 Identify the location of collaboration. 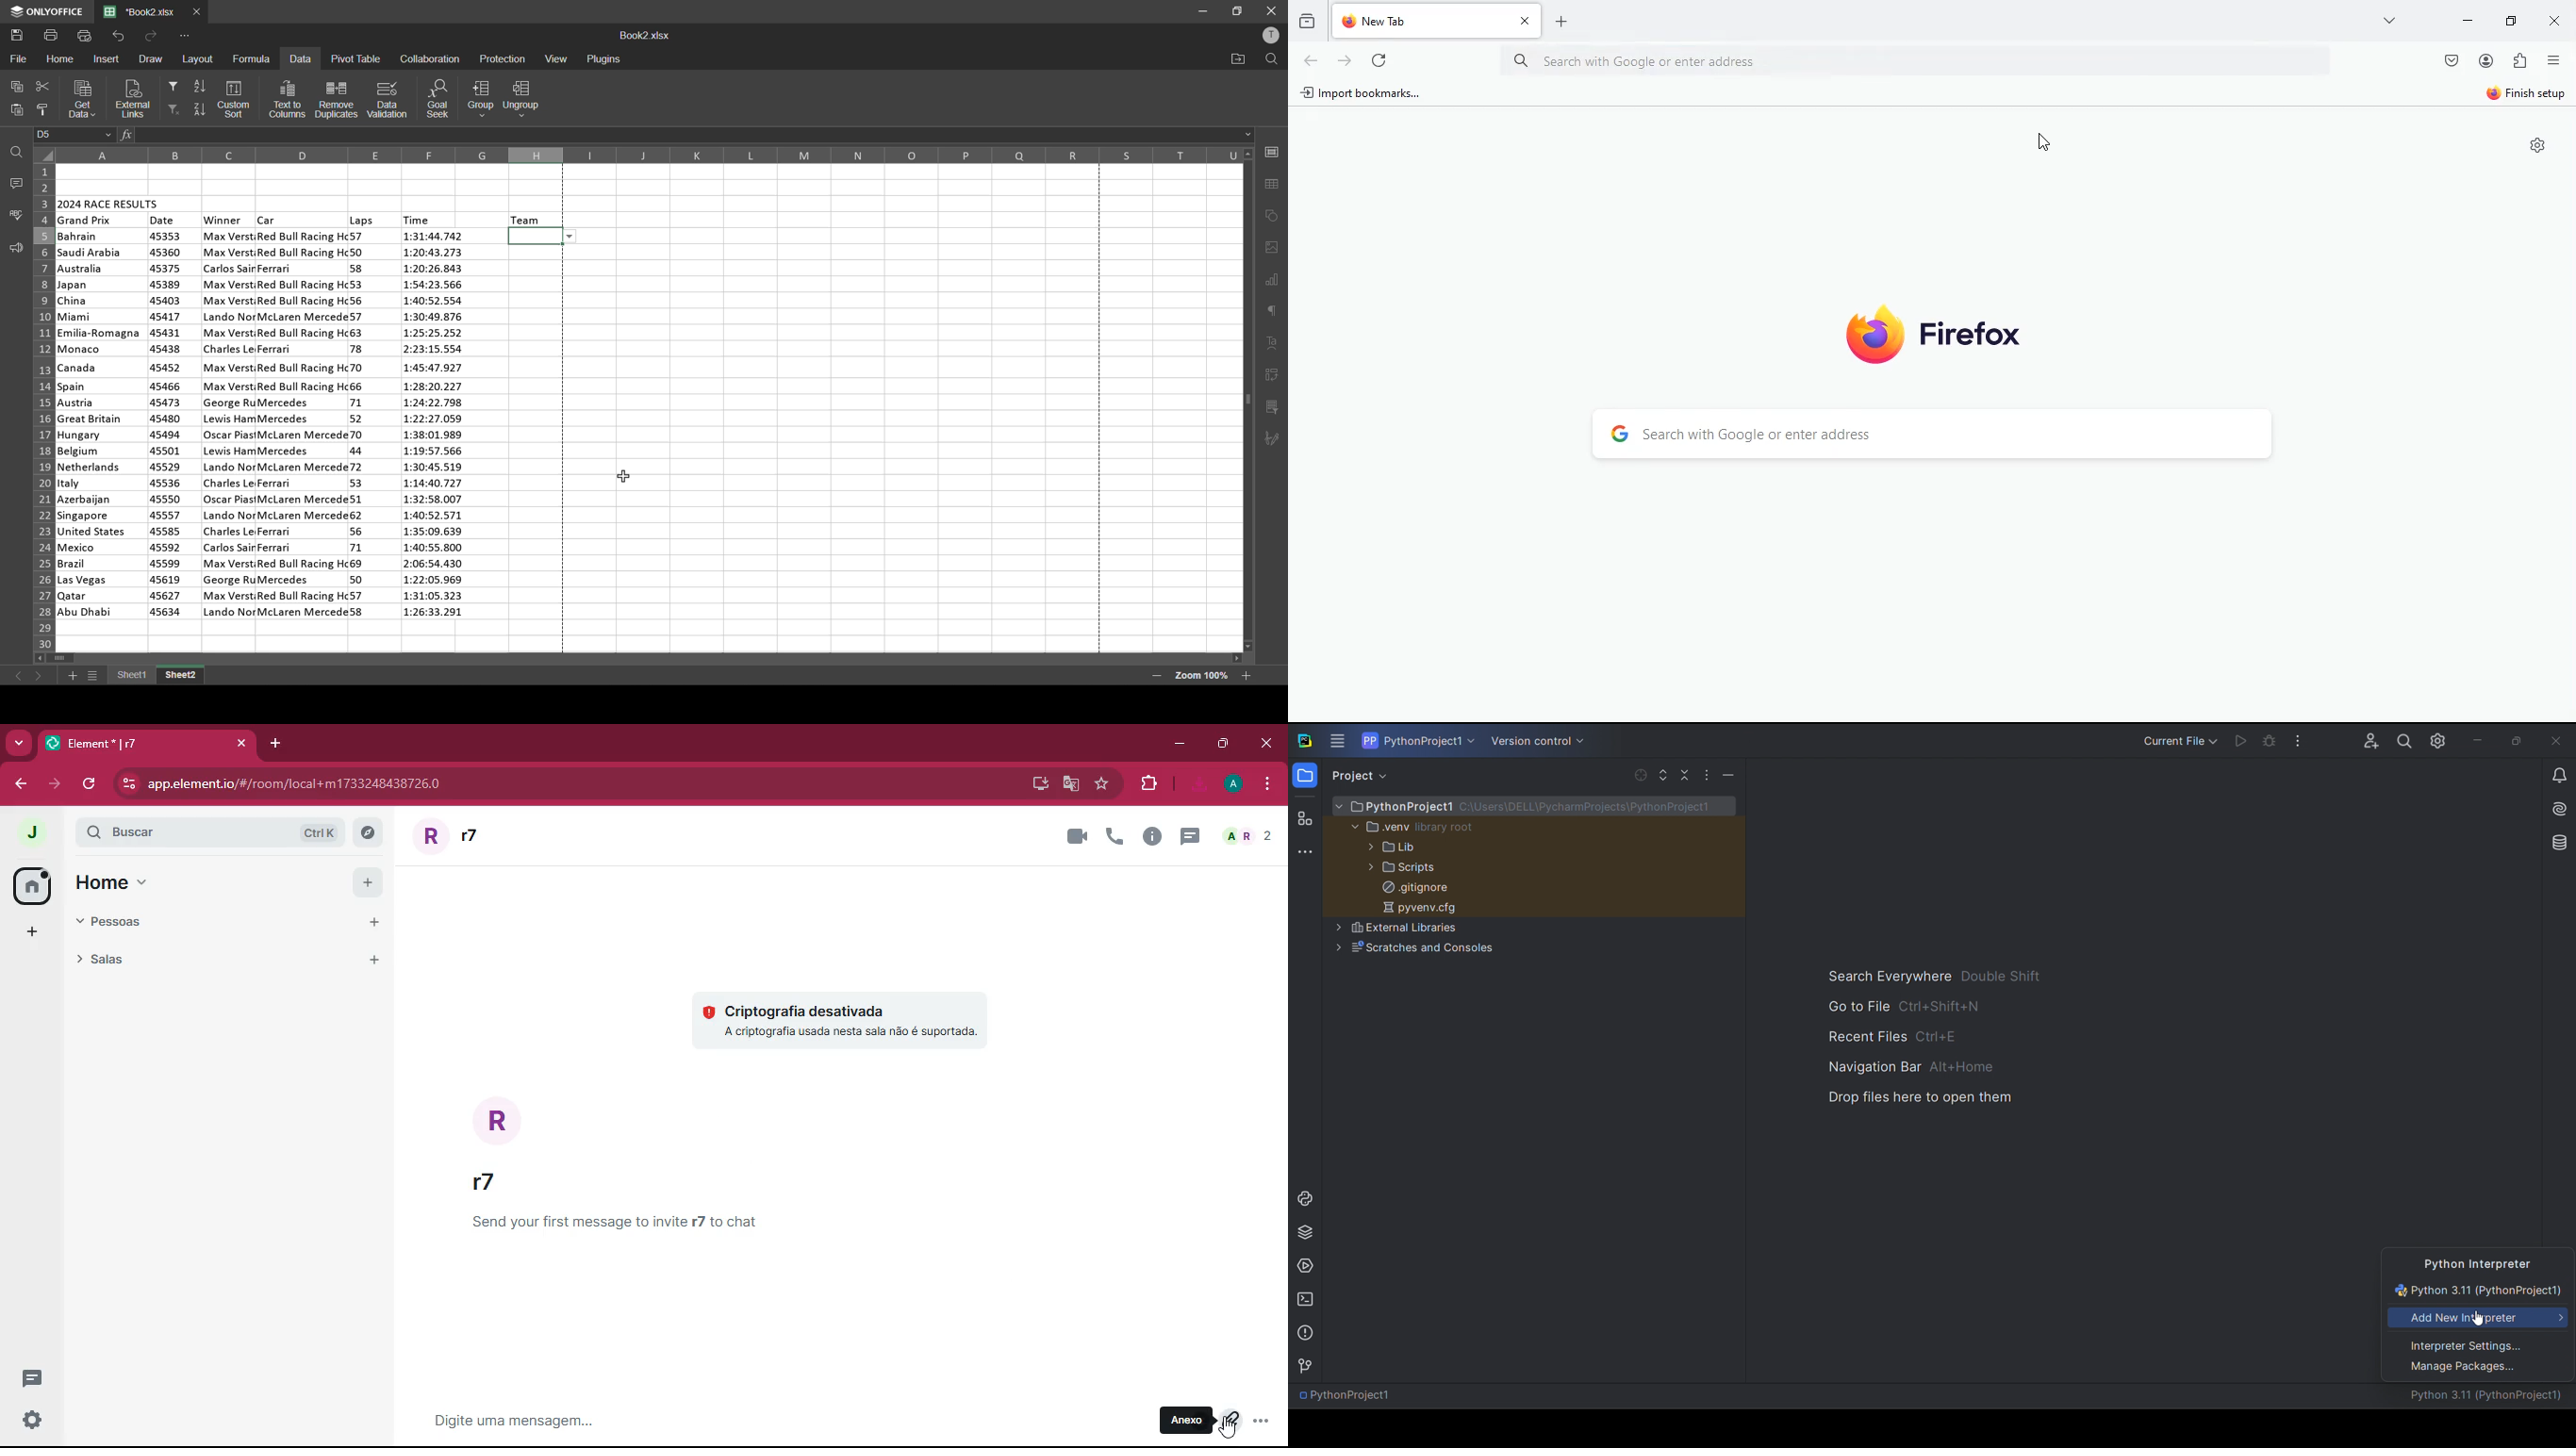
(429, 58).